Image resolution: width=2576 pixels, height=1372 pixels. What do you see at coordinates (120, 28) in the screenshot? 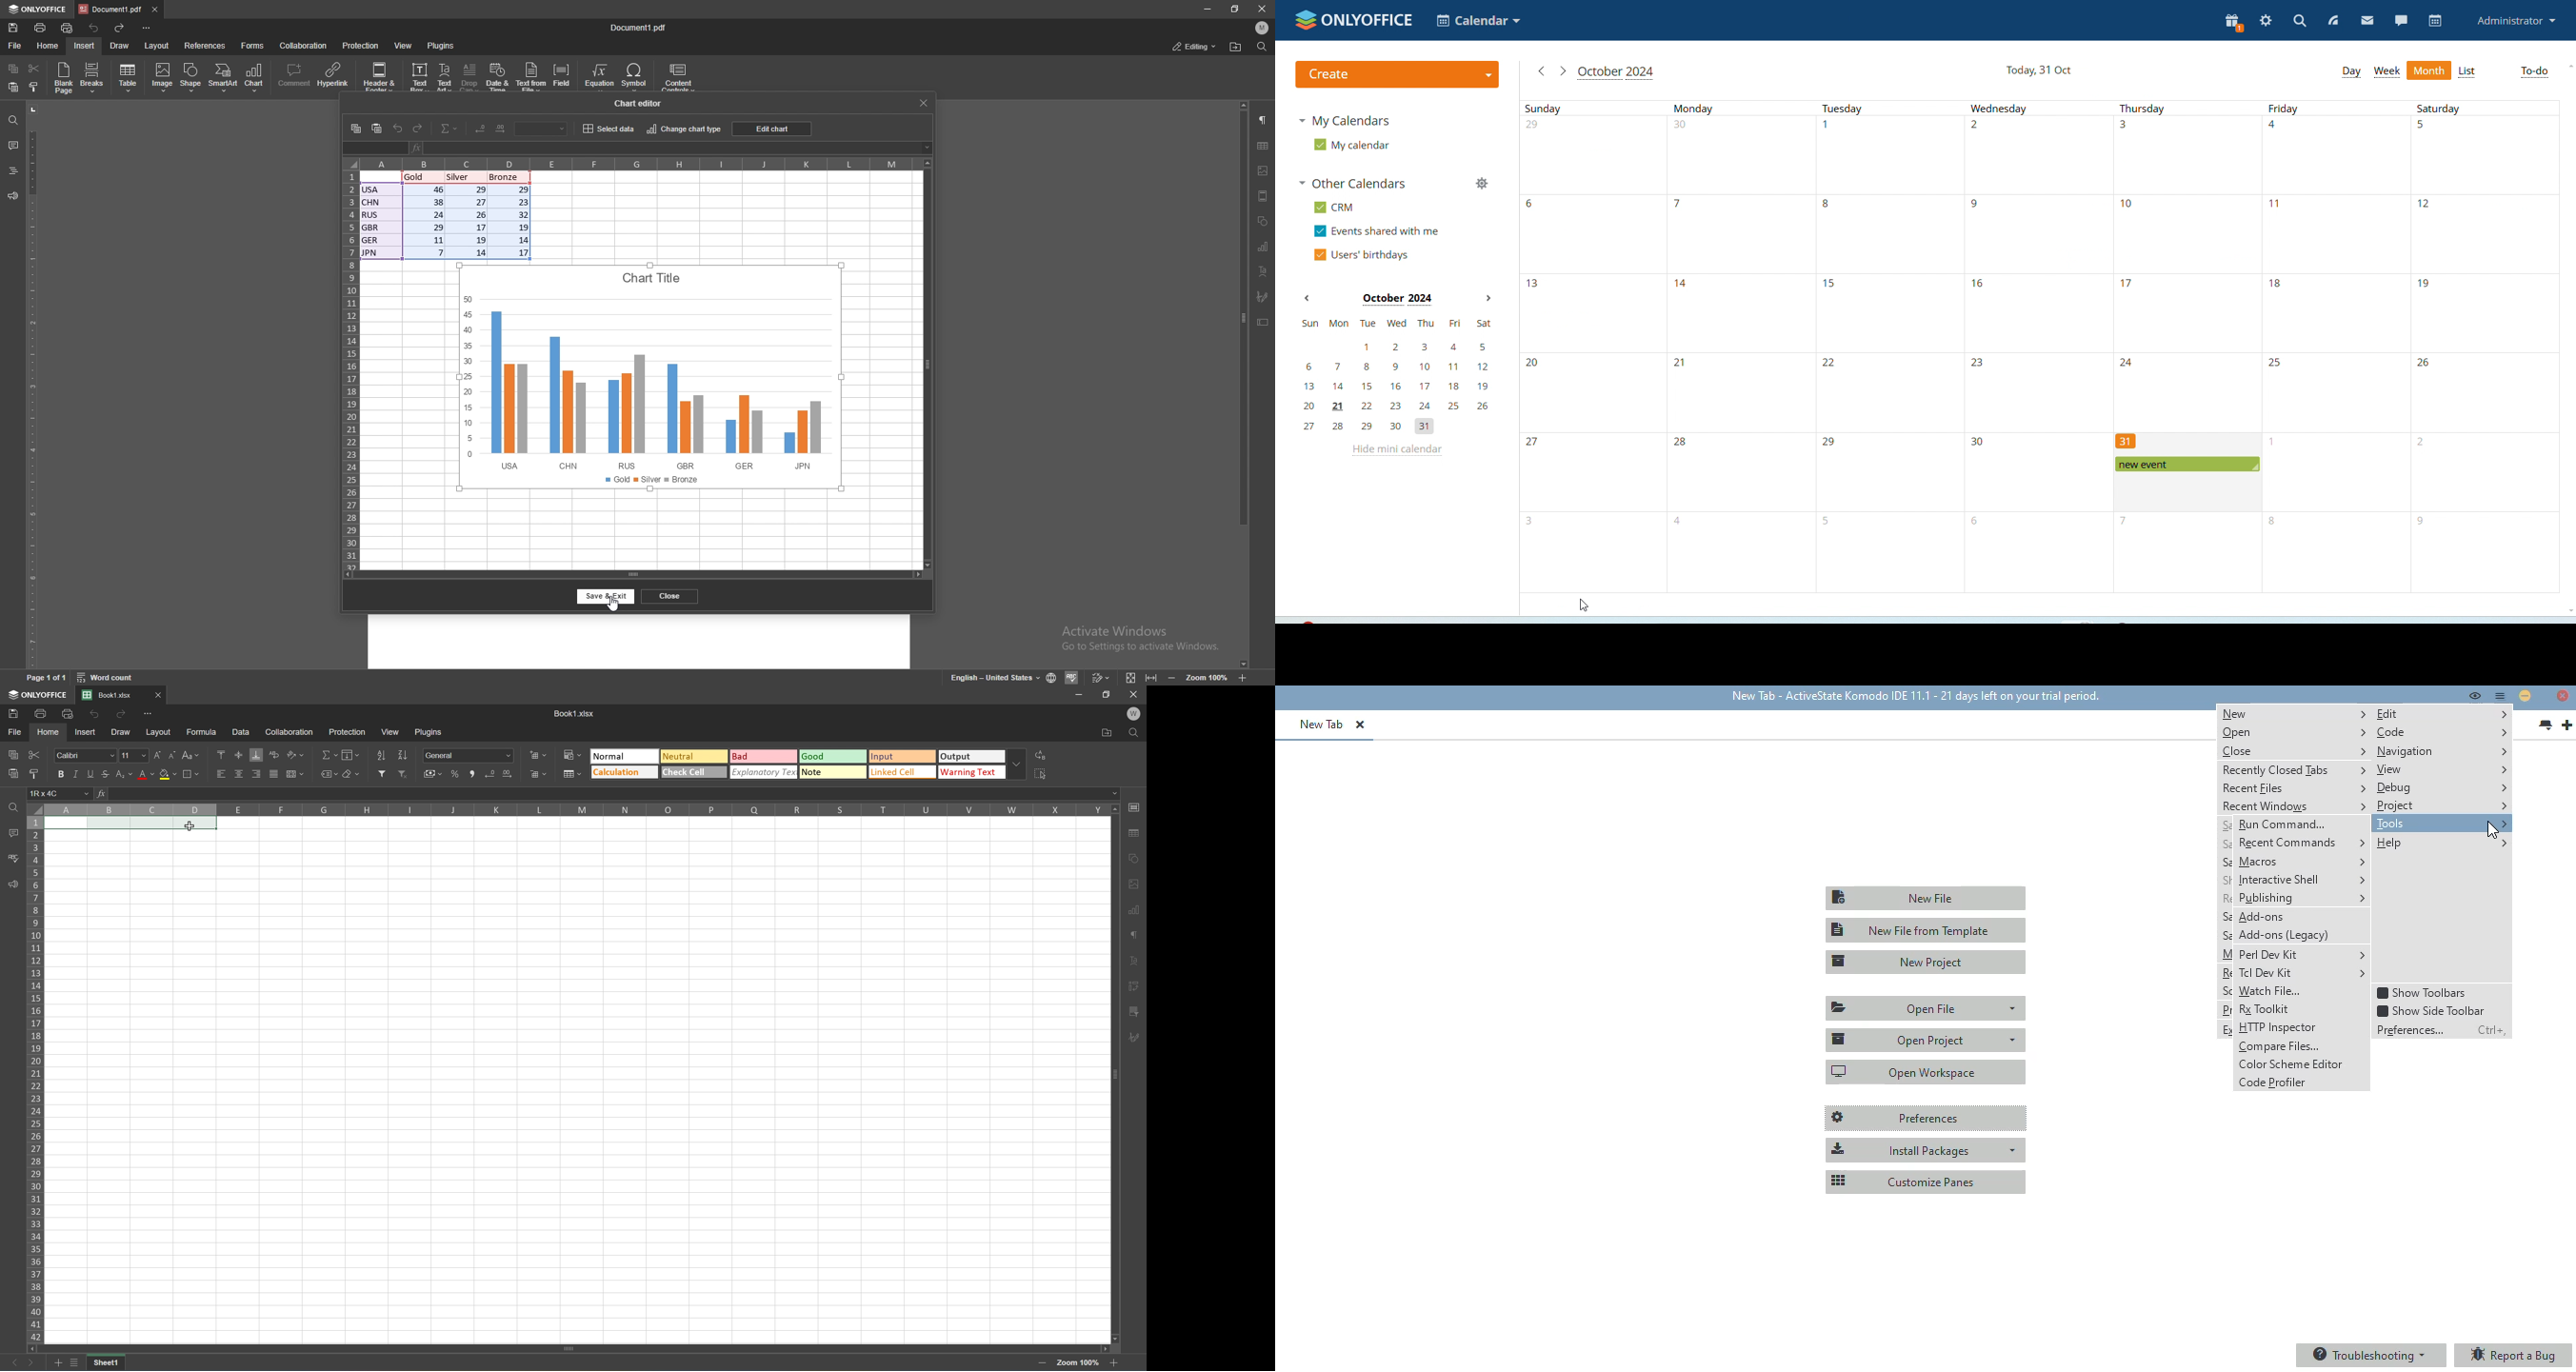
I see `redo` at bounding box center [120, 28].